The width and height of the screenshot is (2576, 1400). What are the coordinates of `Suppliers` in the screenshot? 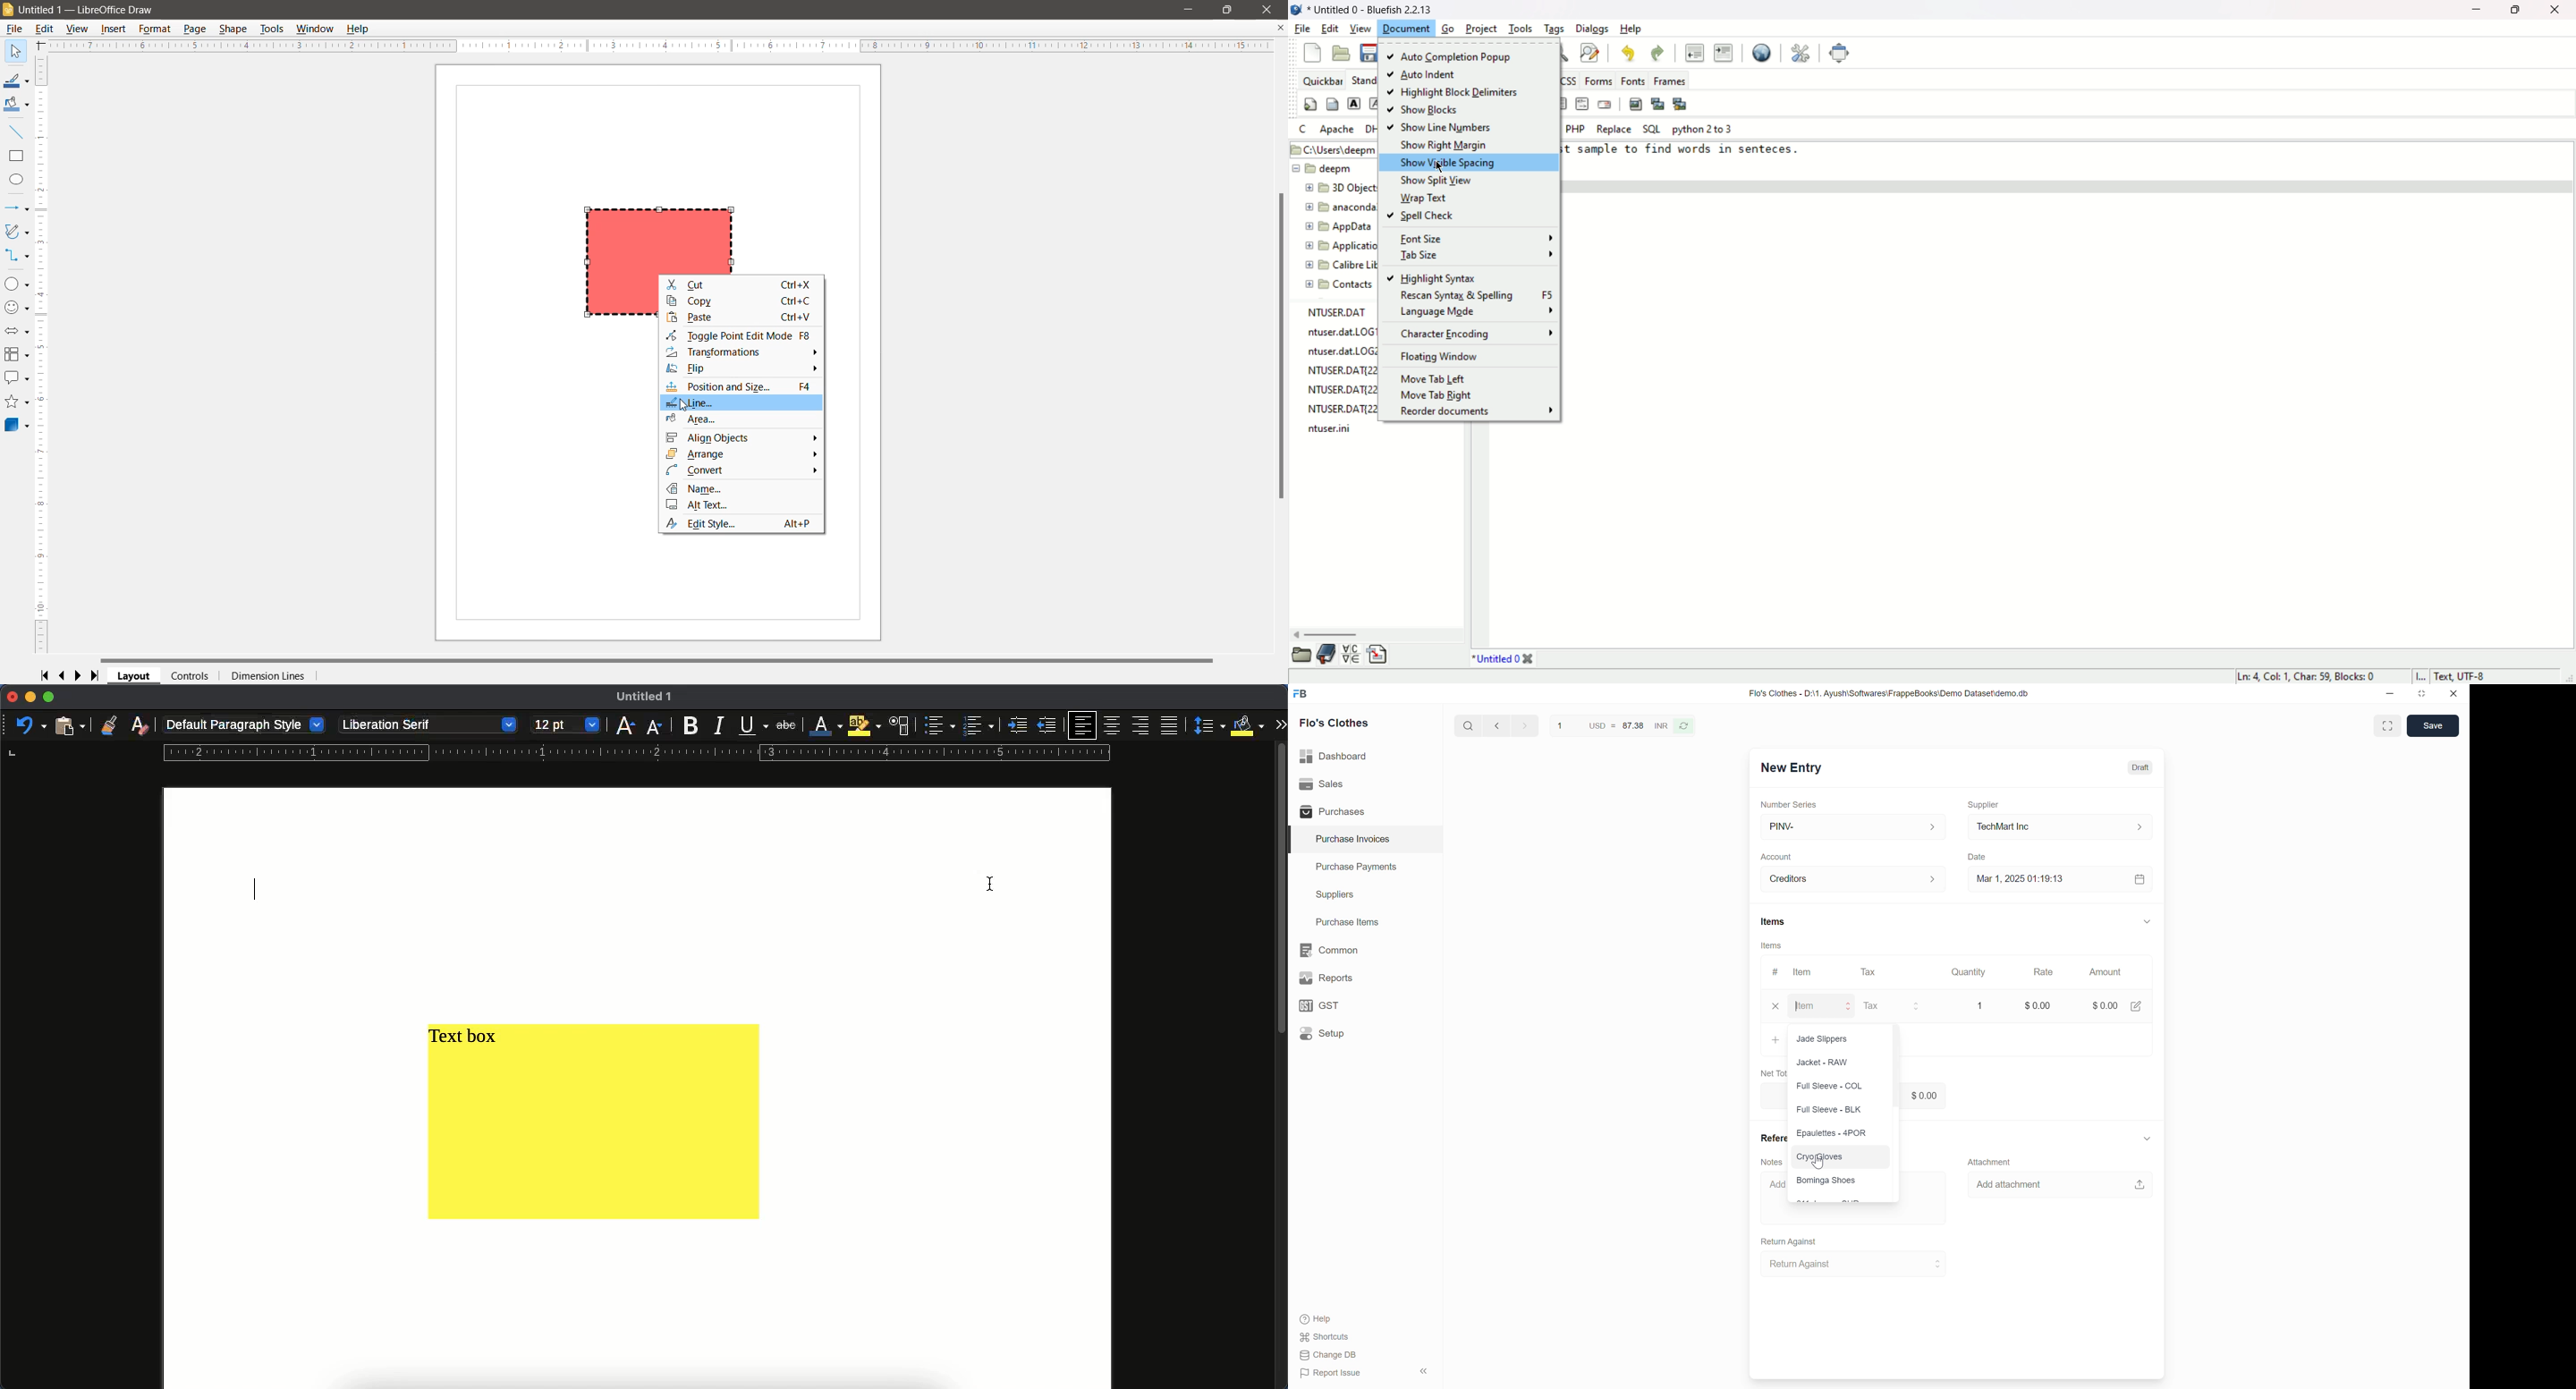 It's located at (1328, 895).